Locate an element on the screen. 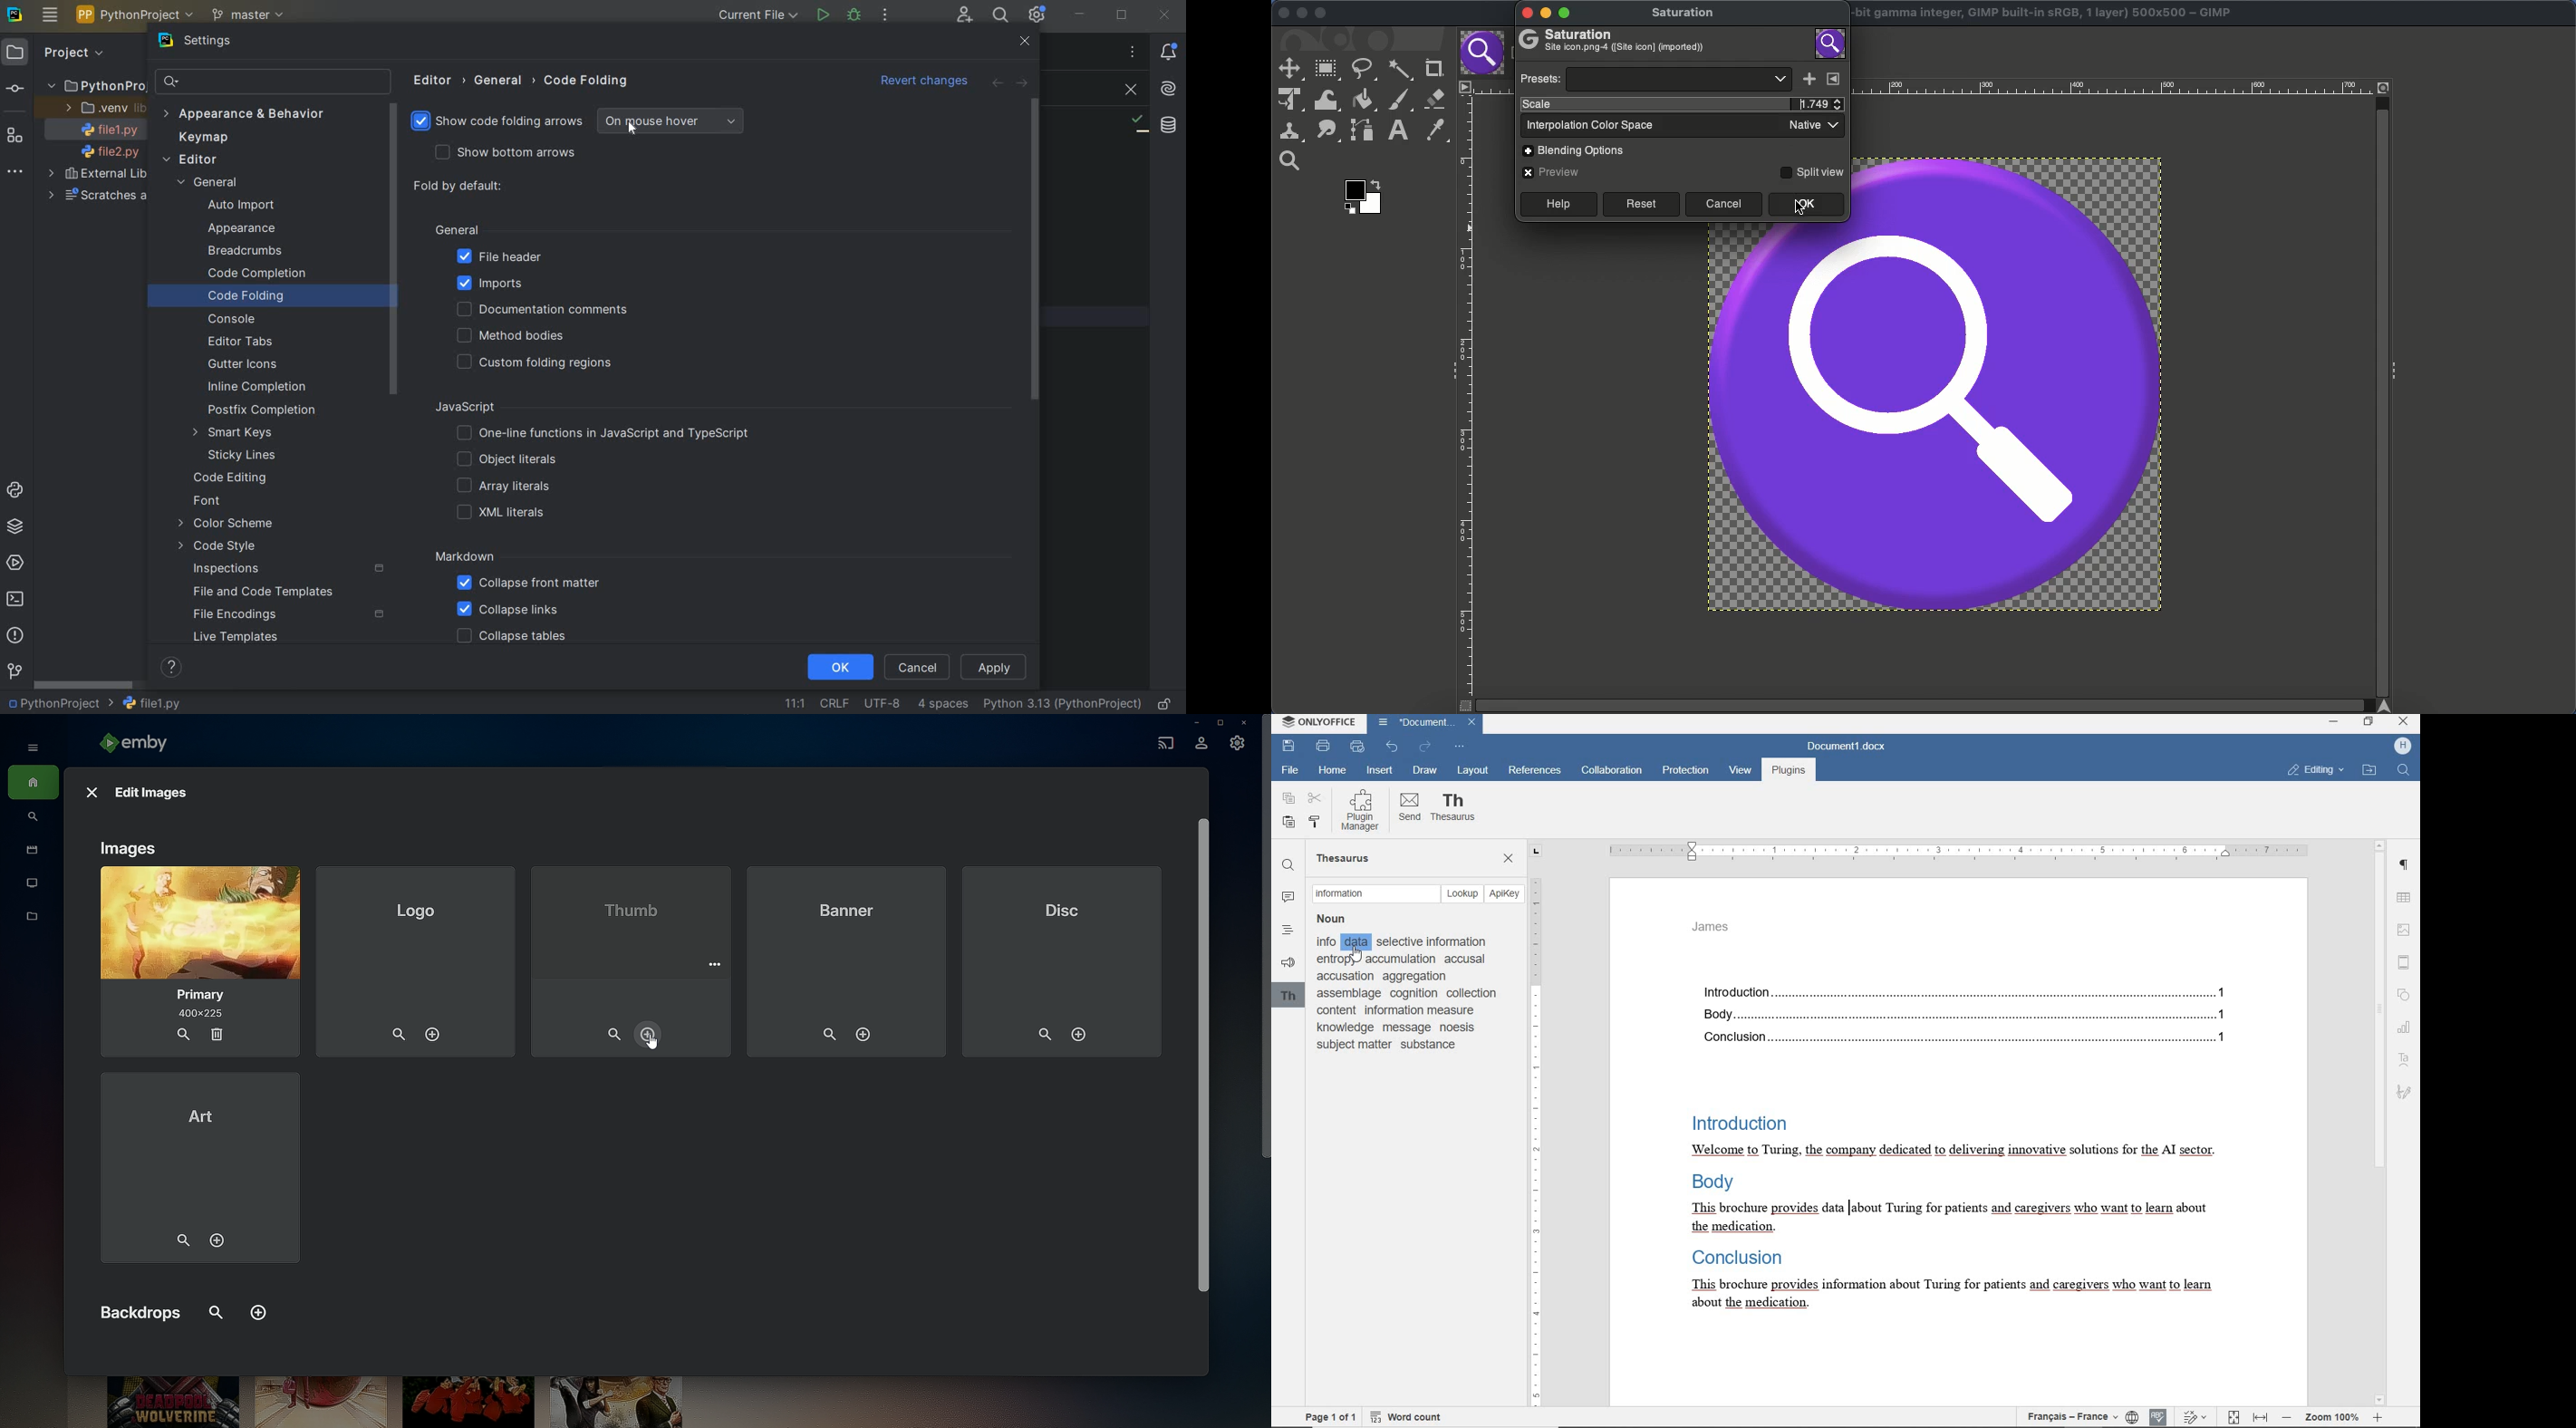  .VENV is located at coordinates (103, 108).